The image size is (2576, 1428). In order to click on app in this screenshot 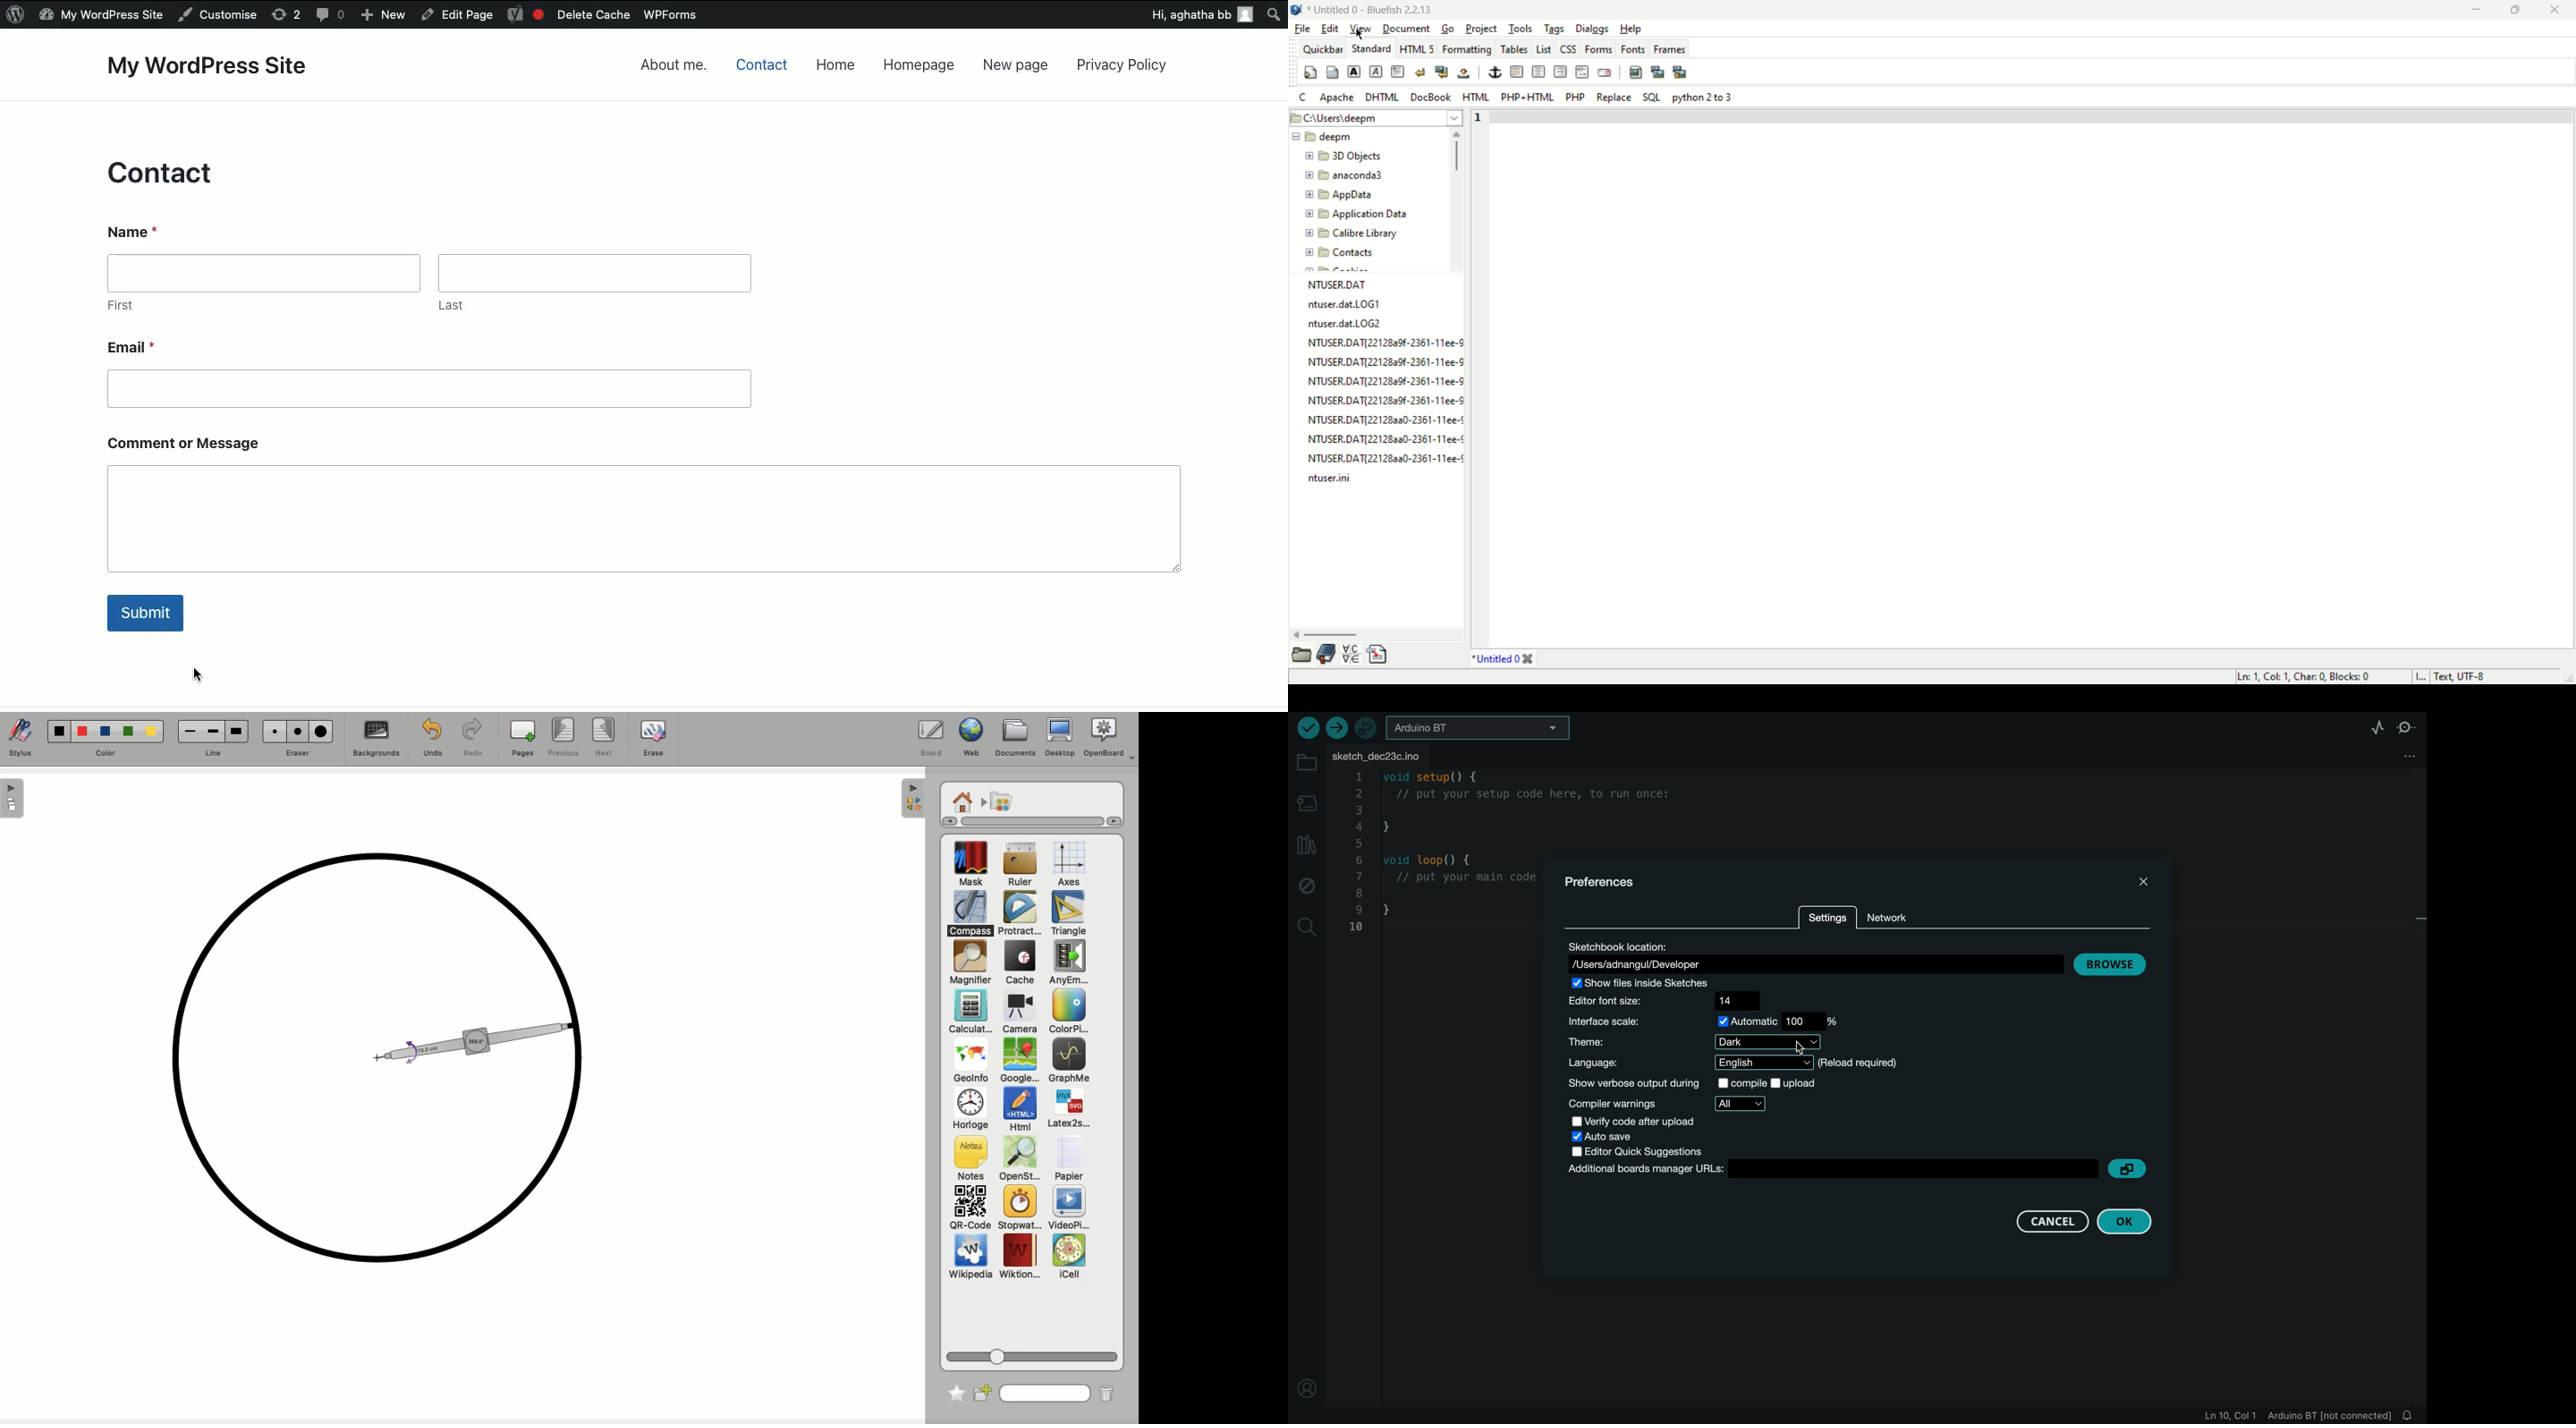, I will do `click(1346, 195)`.